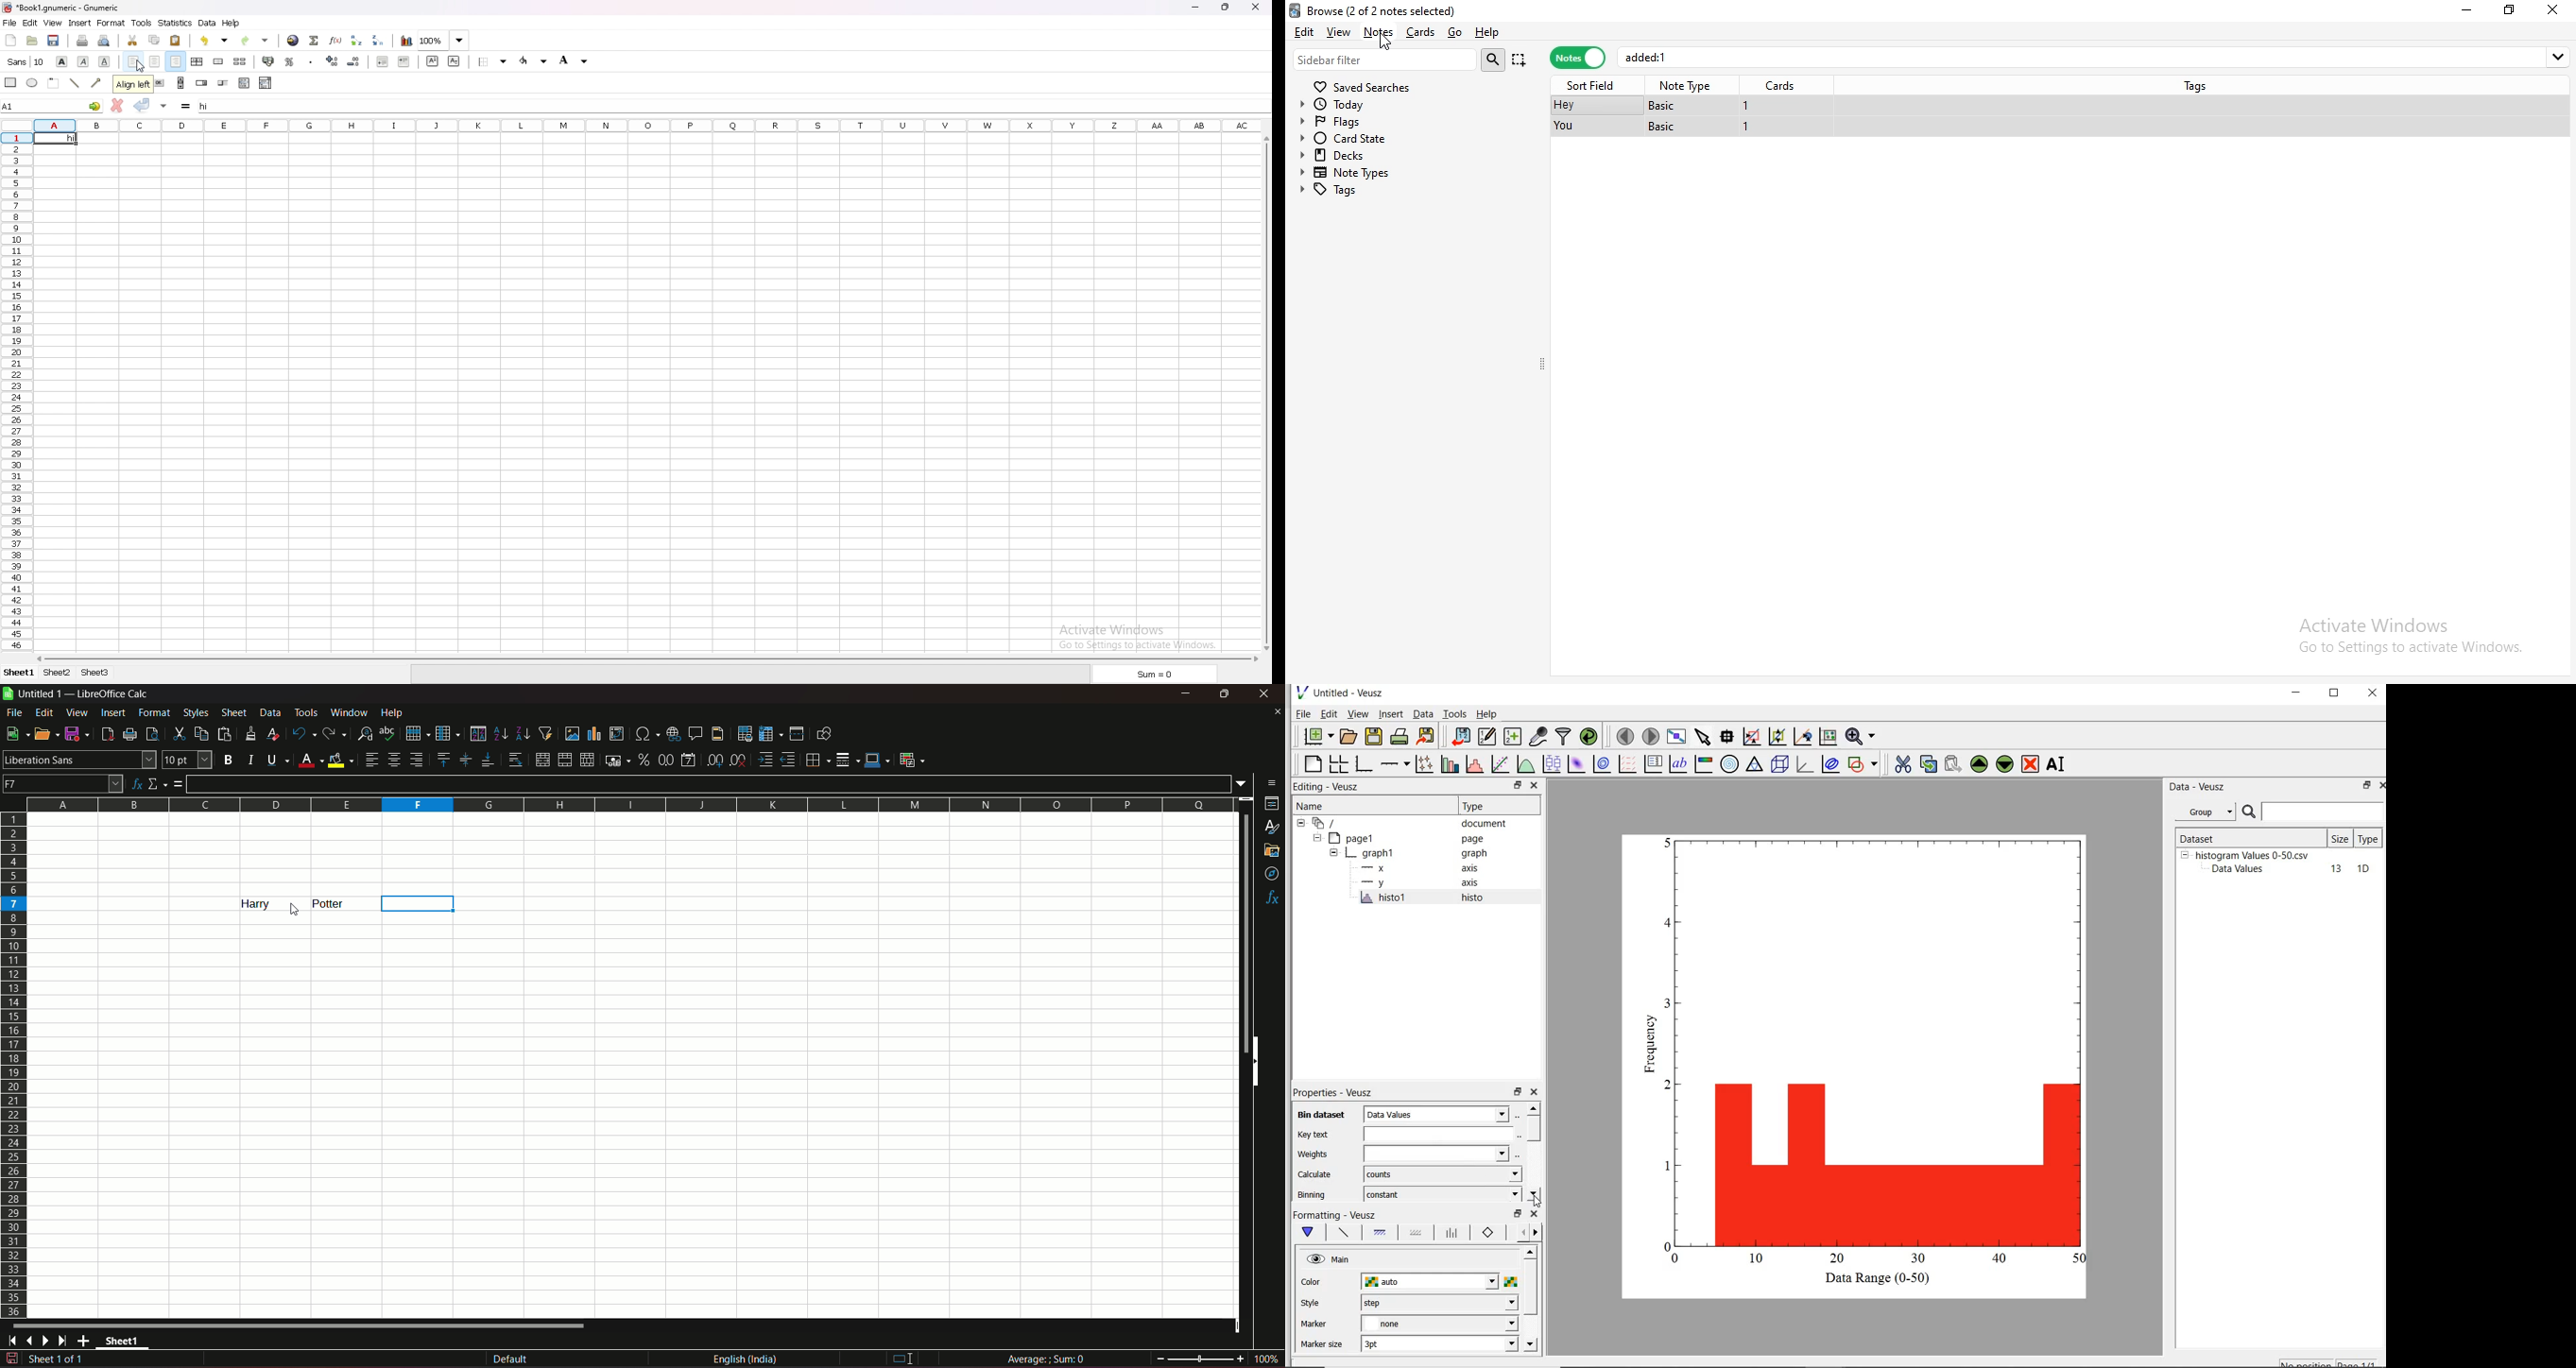 This screenshot has height=1372, width=2576. I want to click on restore, so click(2510, 9).